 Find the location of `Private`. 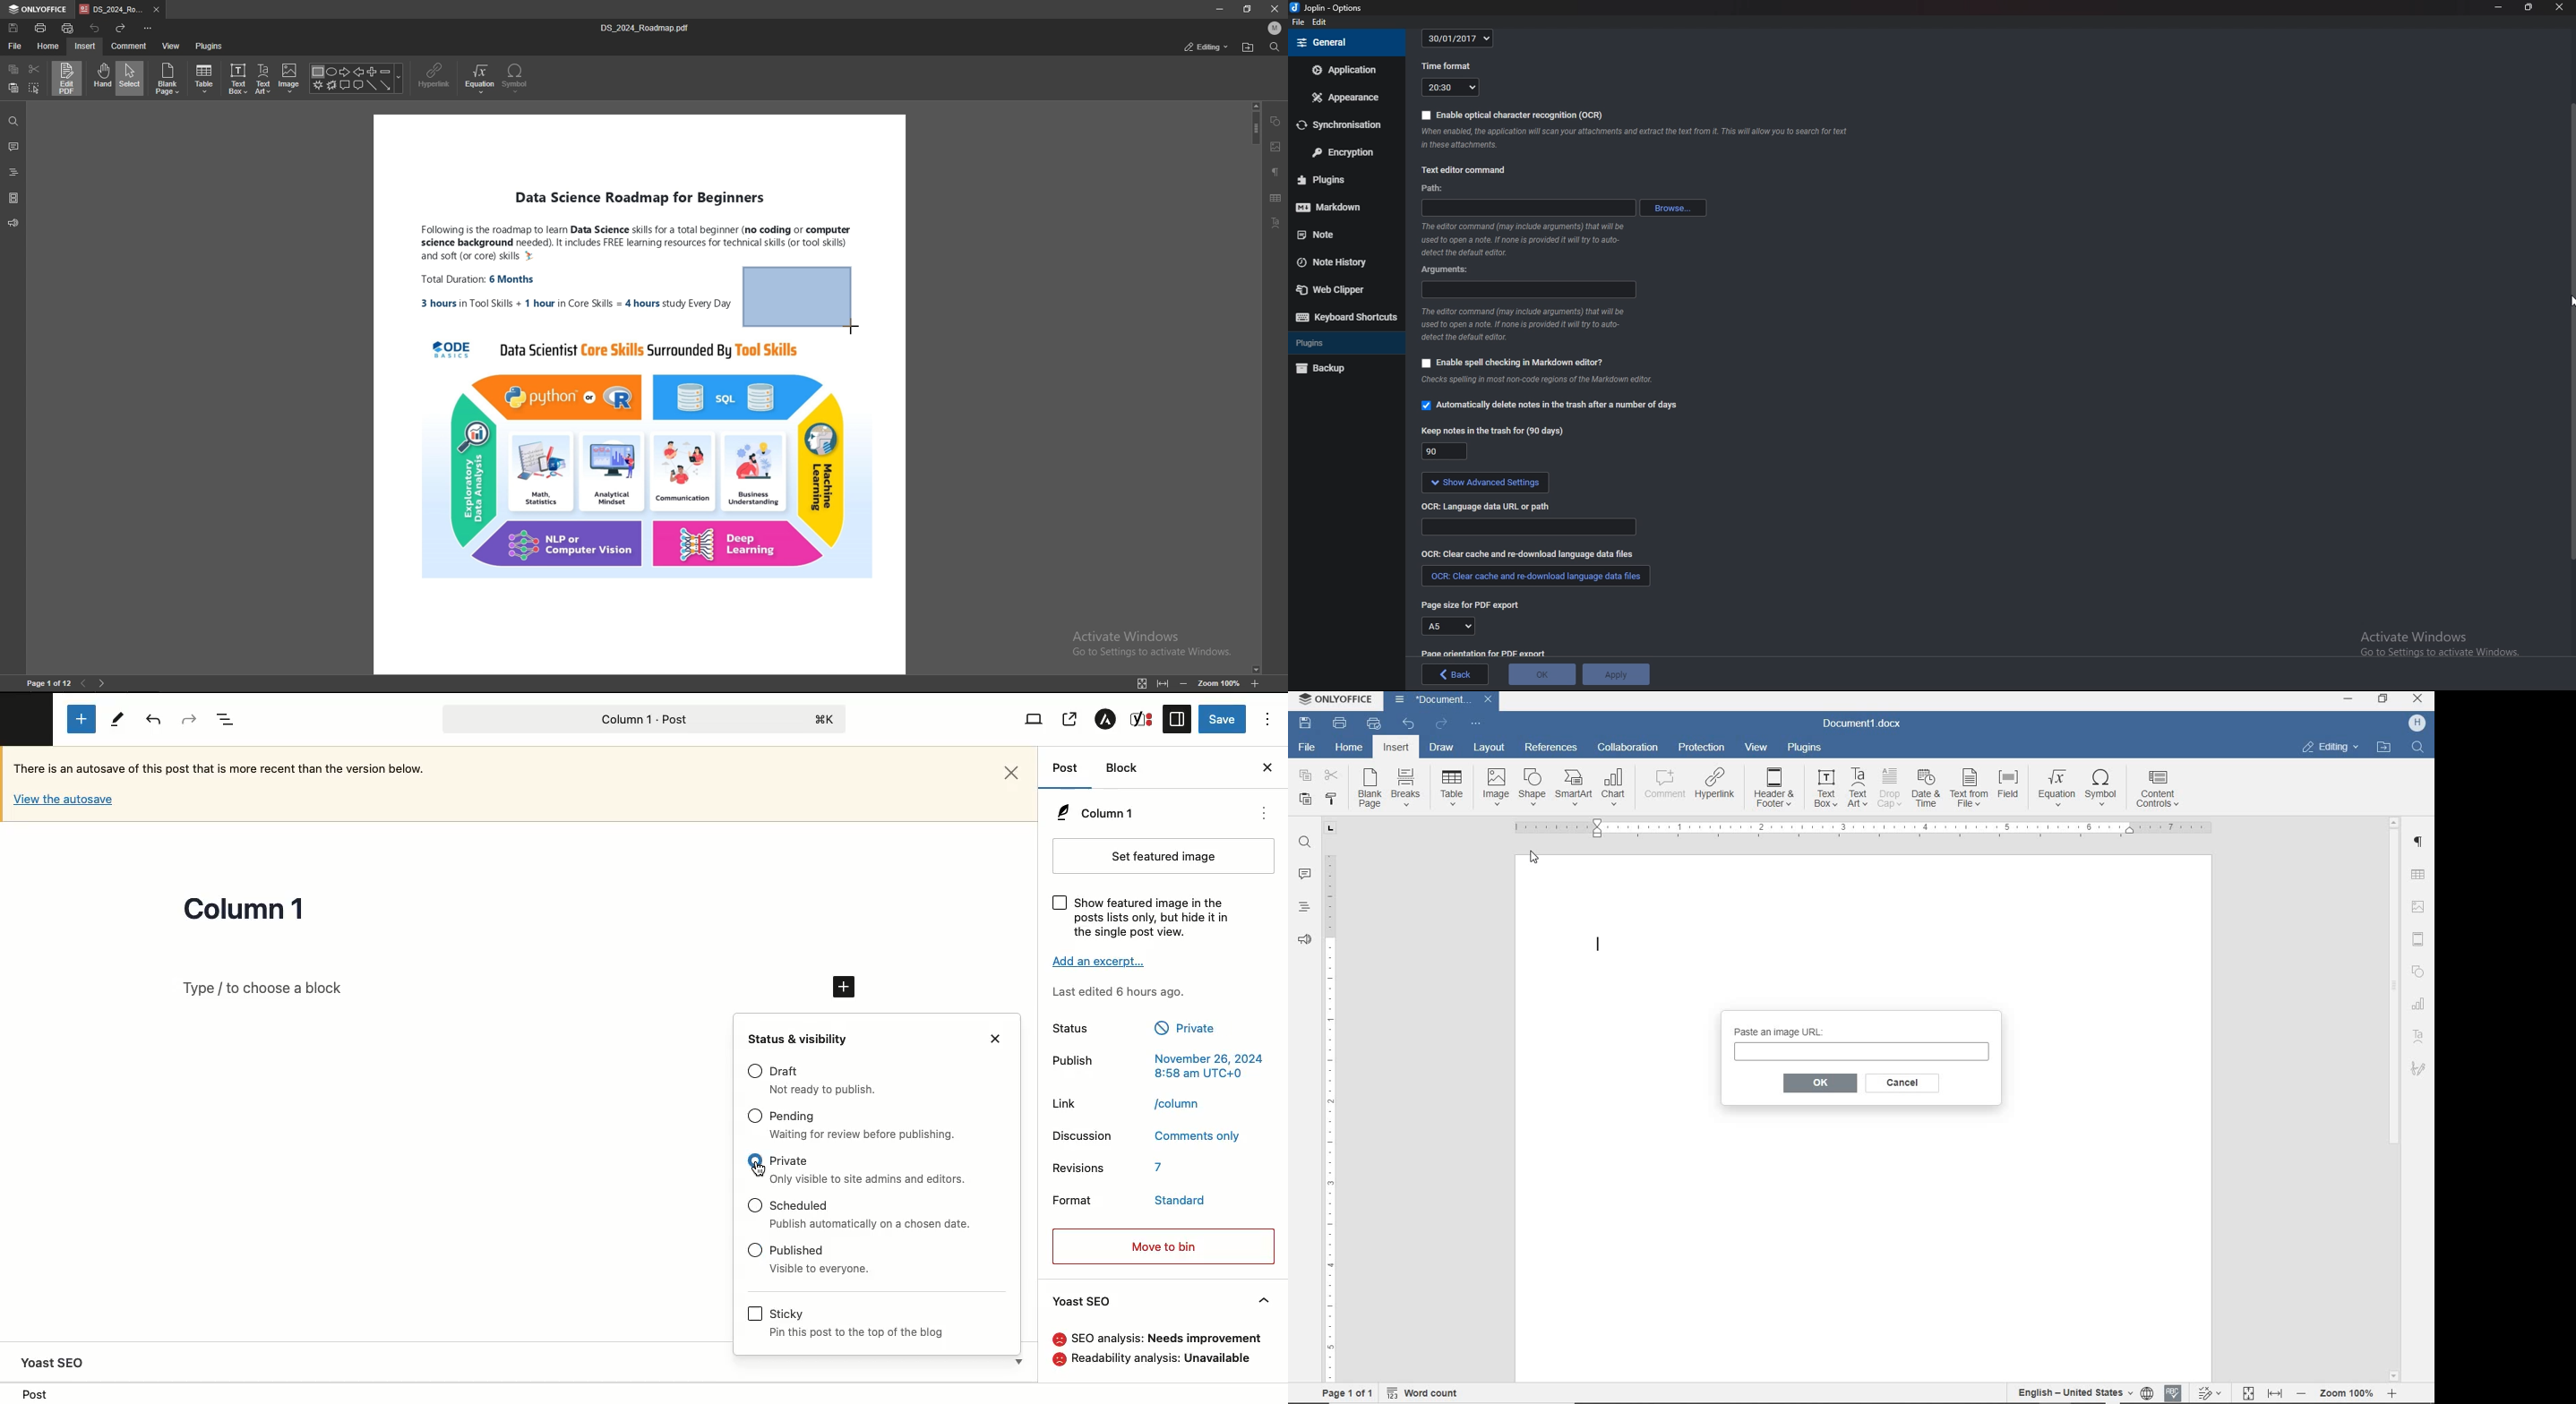

Private is located at coordinates (789, 1160).